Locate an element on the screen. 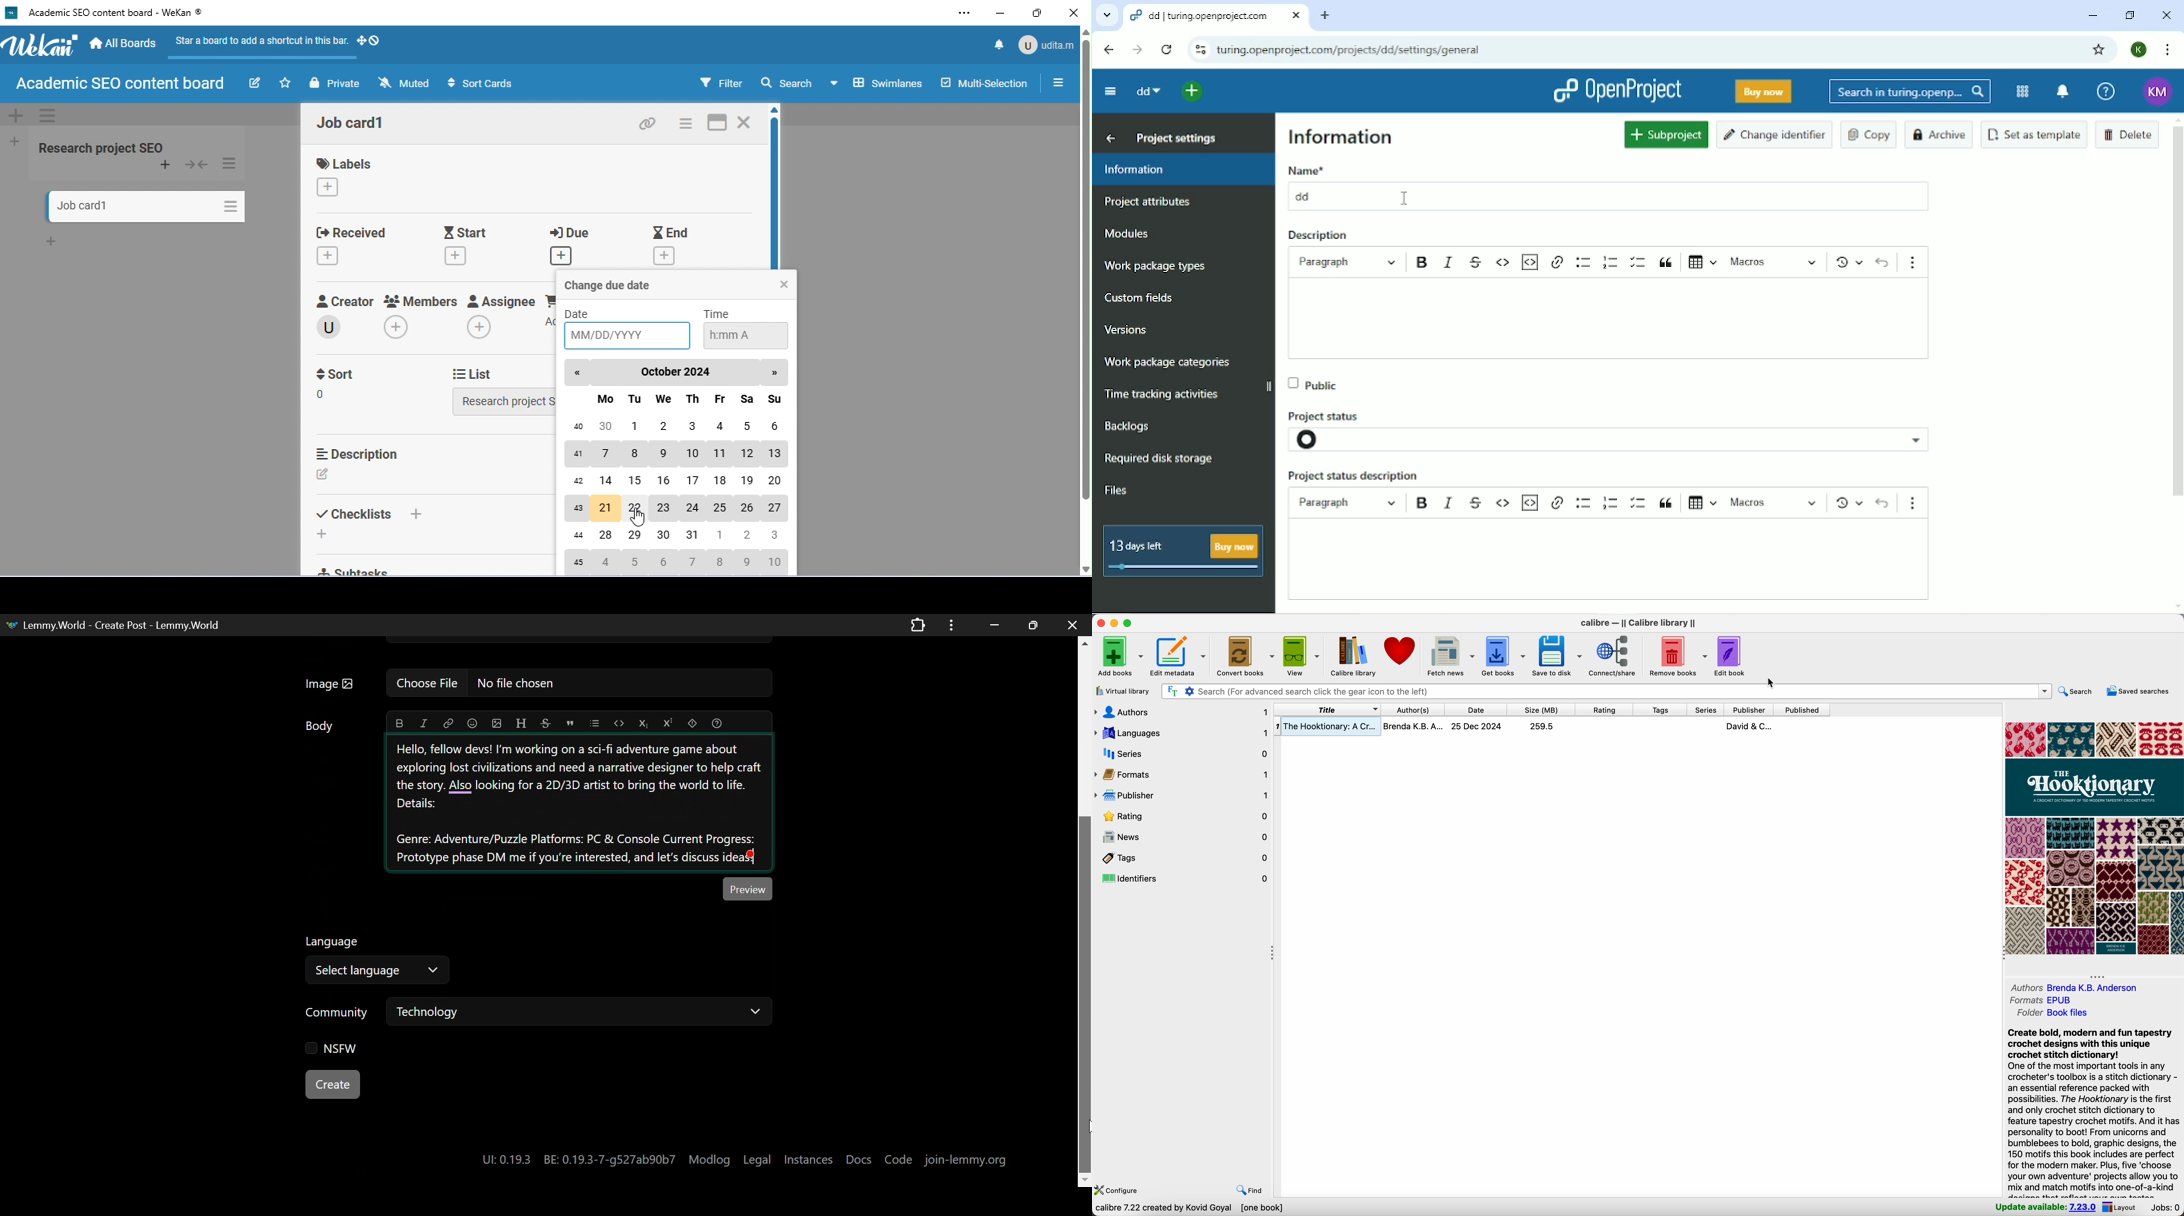 Image resolution: width=2184 pixels, height=1232 pixels. cursor is located at coordinates (1774, 683).